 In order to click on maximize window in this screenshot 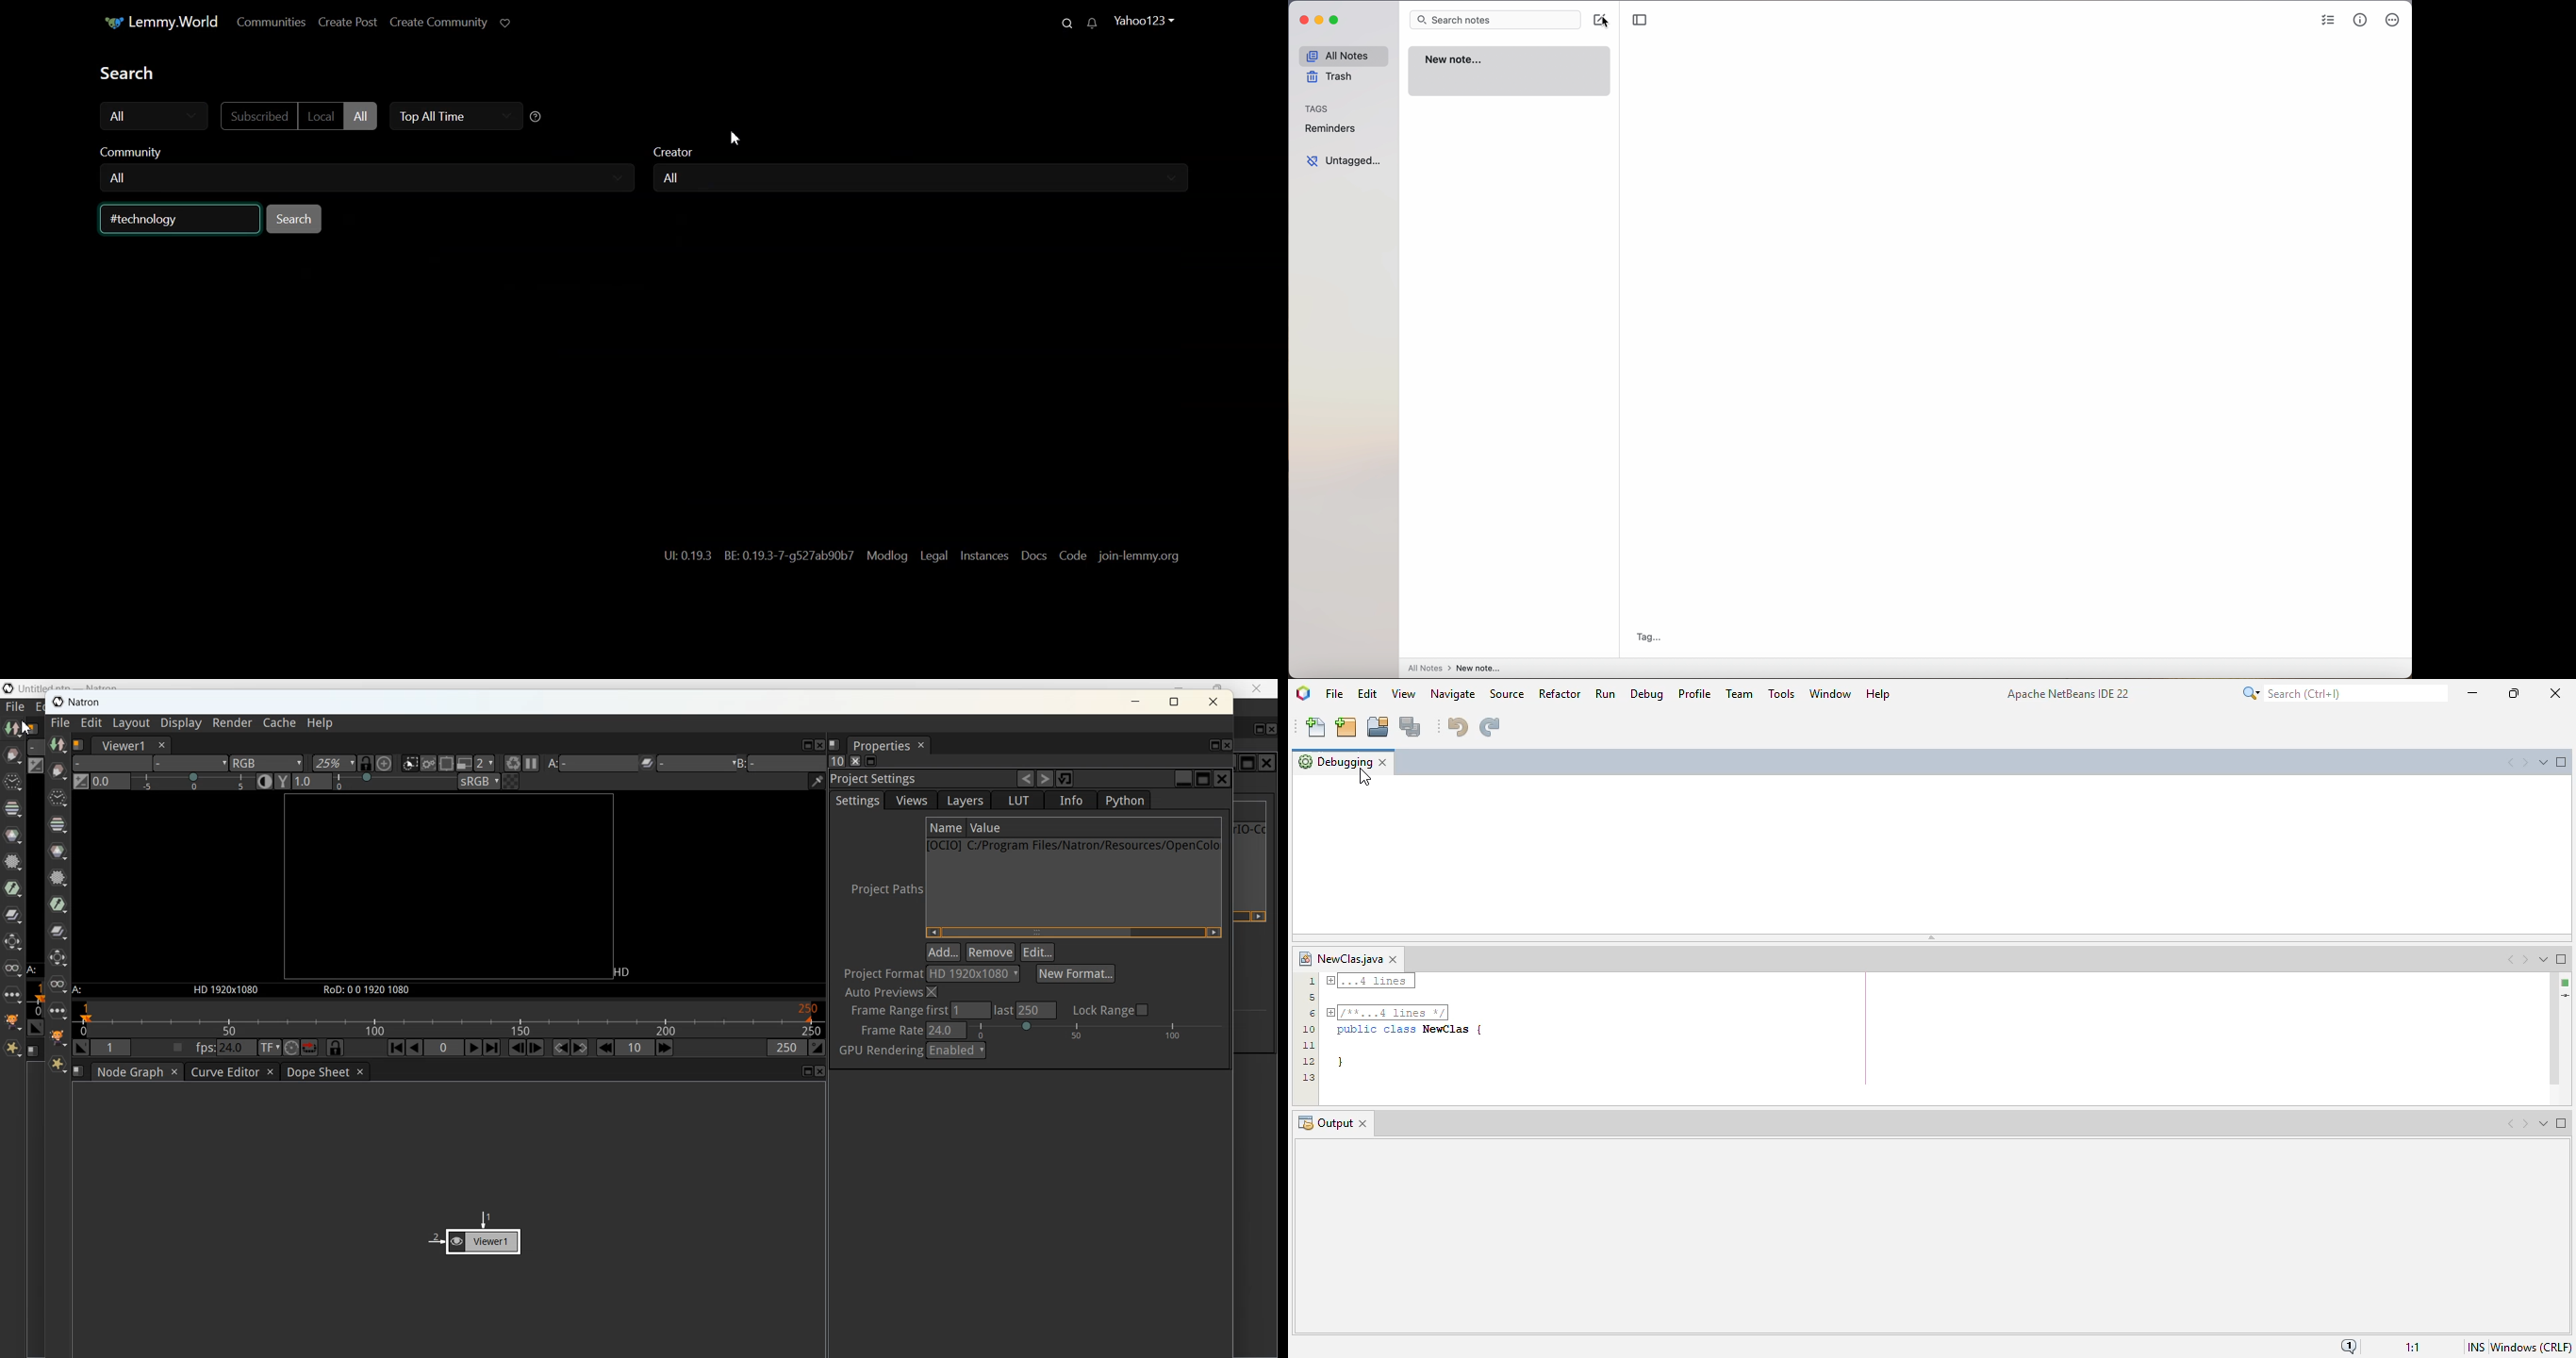, I will do `click(2562, 1123)`.